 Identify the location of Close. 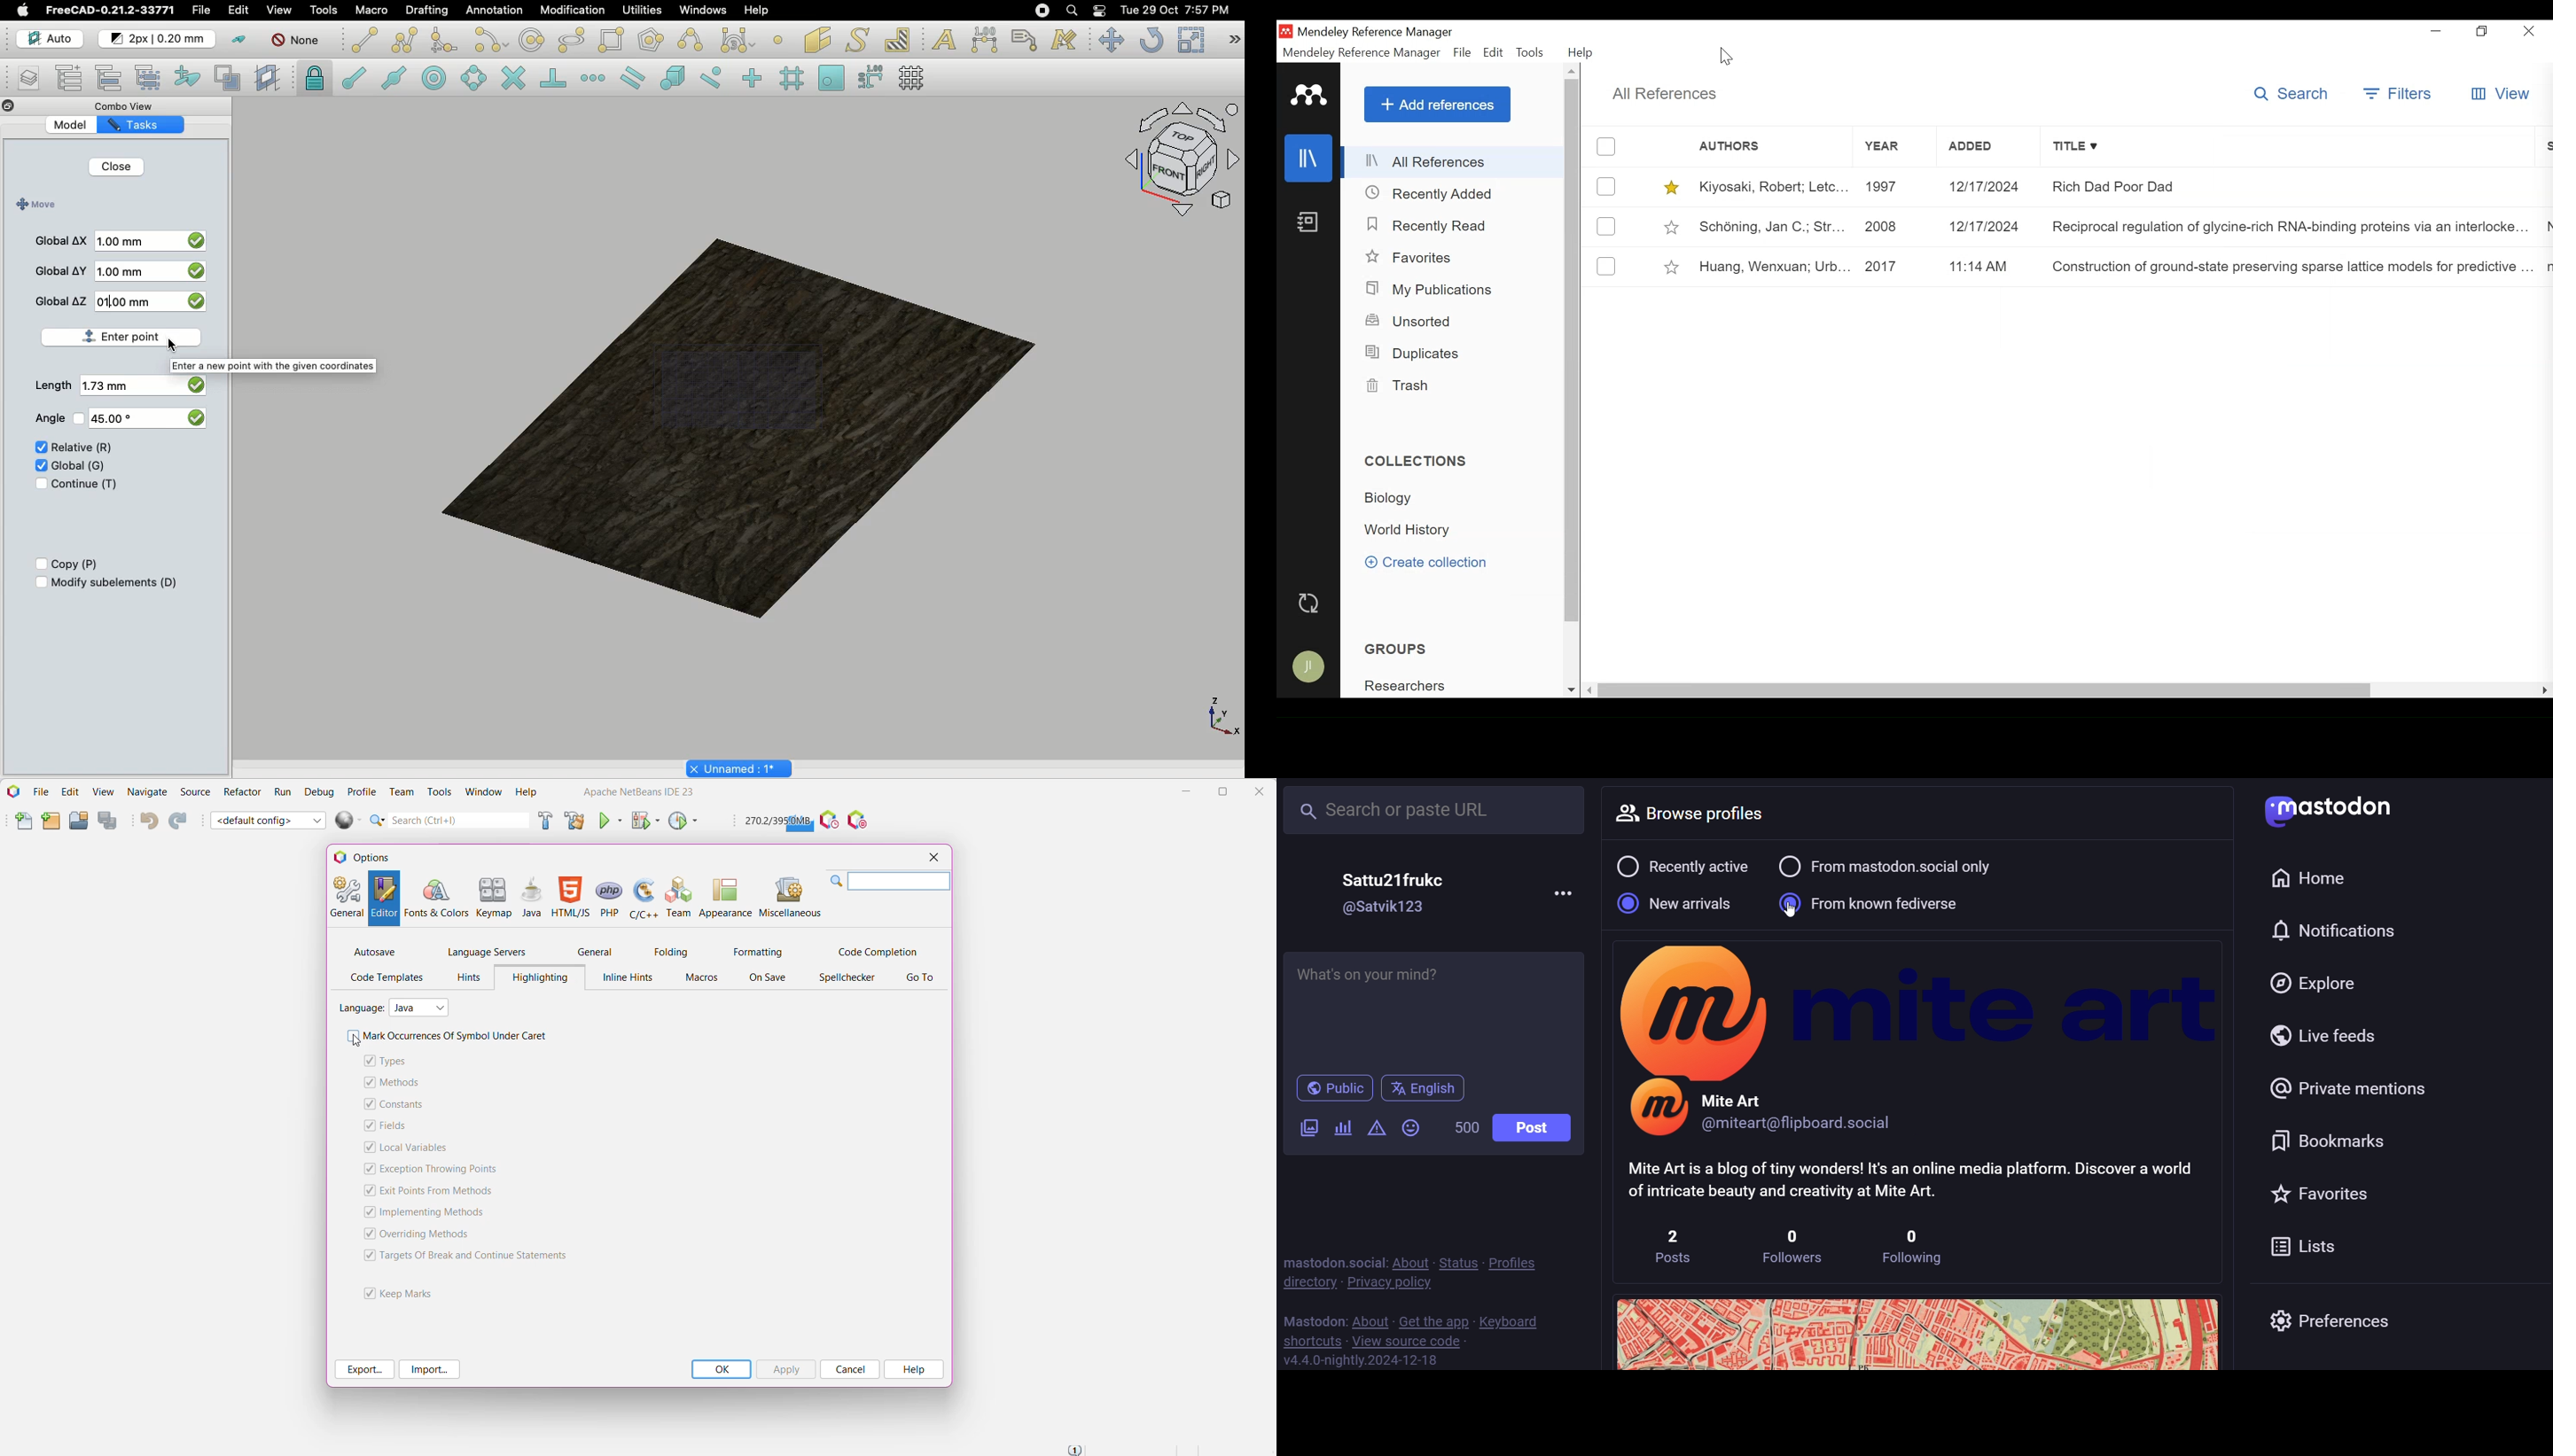
(9, 107).